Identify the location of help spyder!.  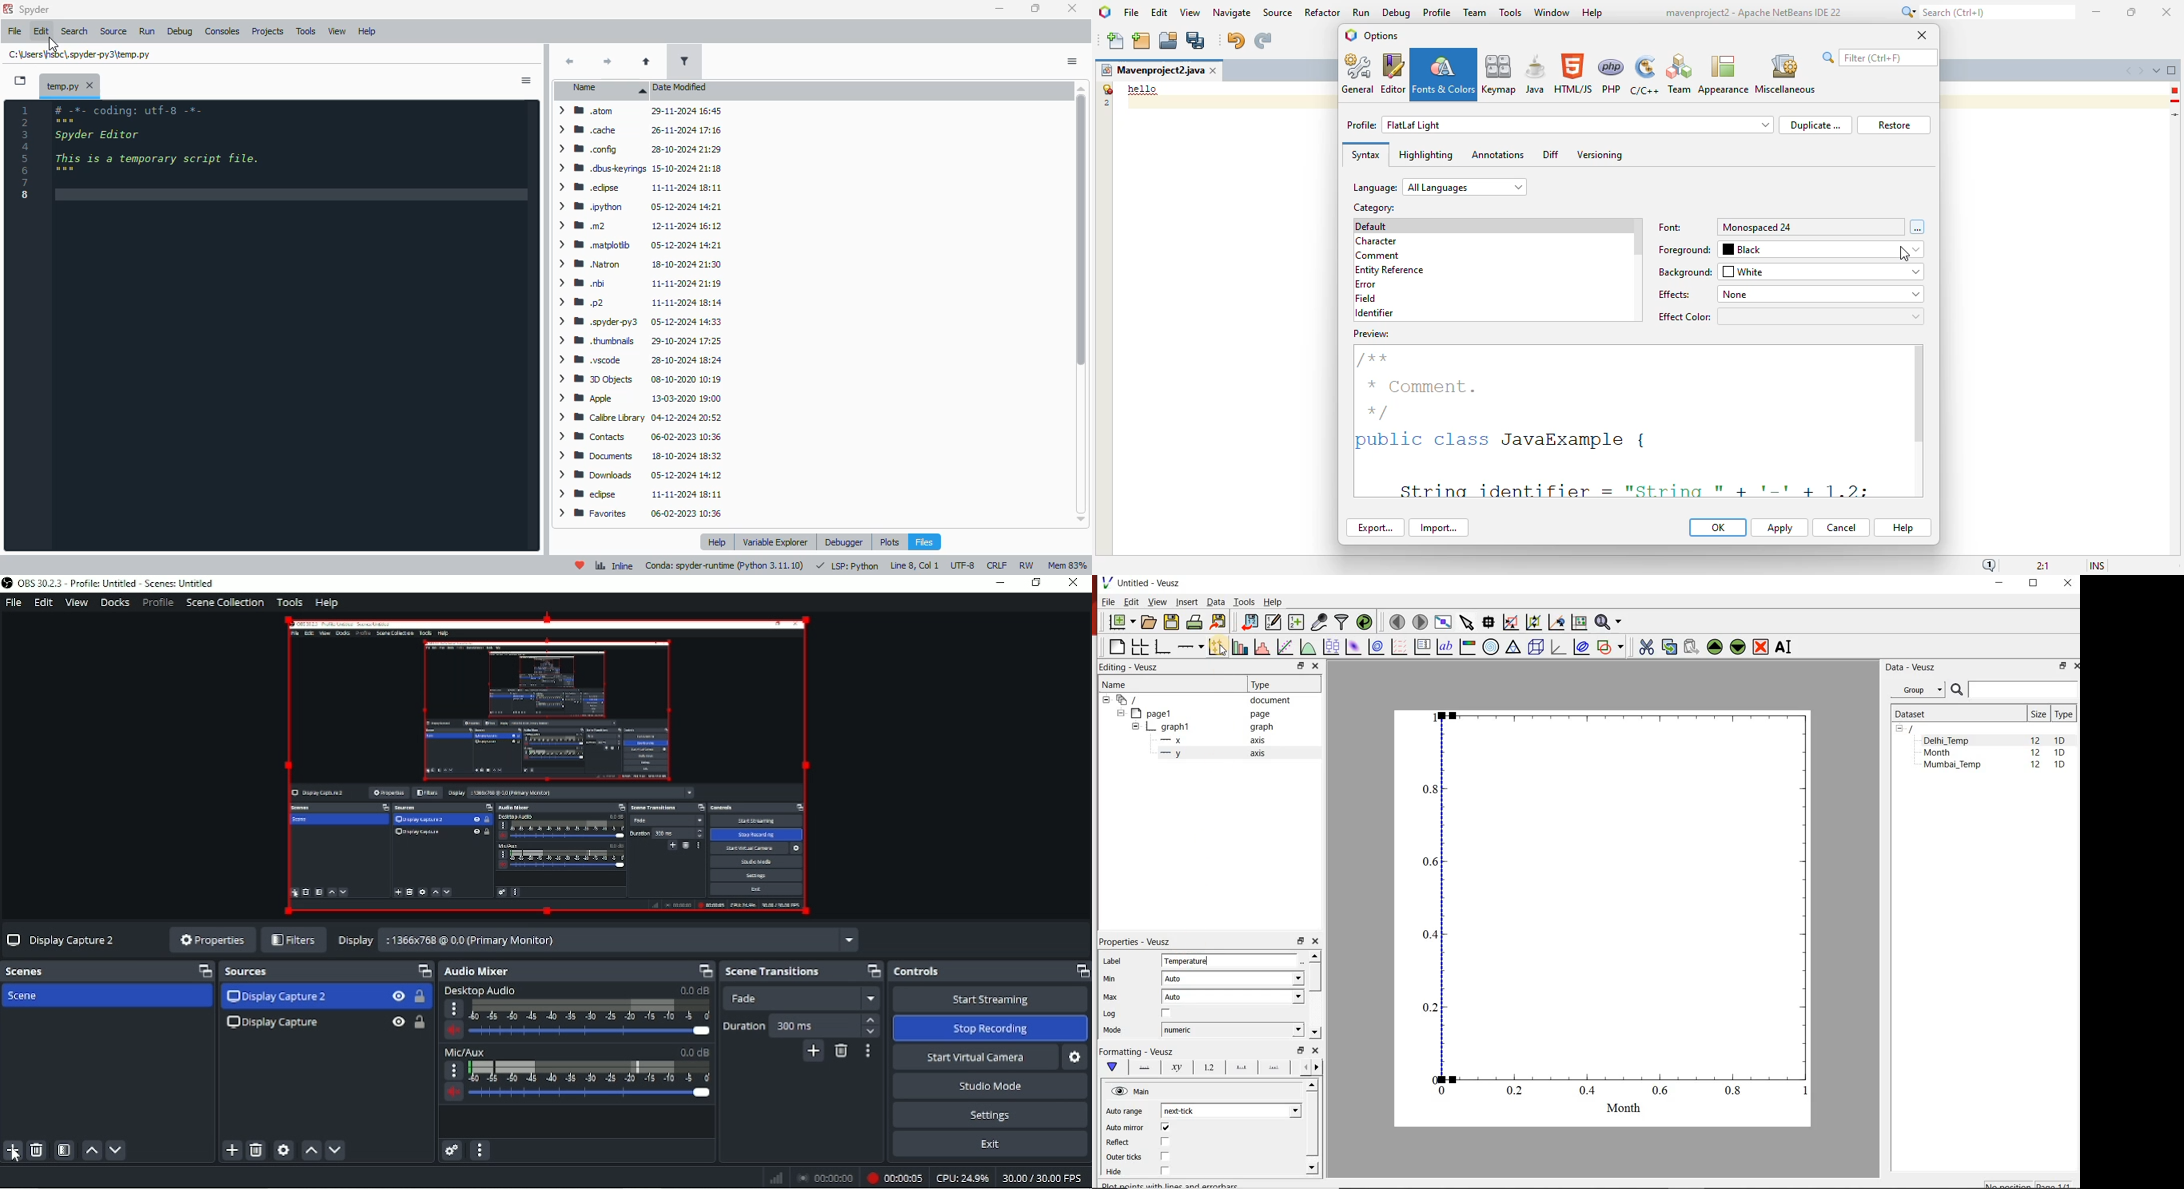
(580, 566).